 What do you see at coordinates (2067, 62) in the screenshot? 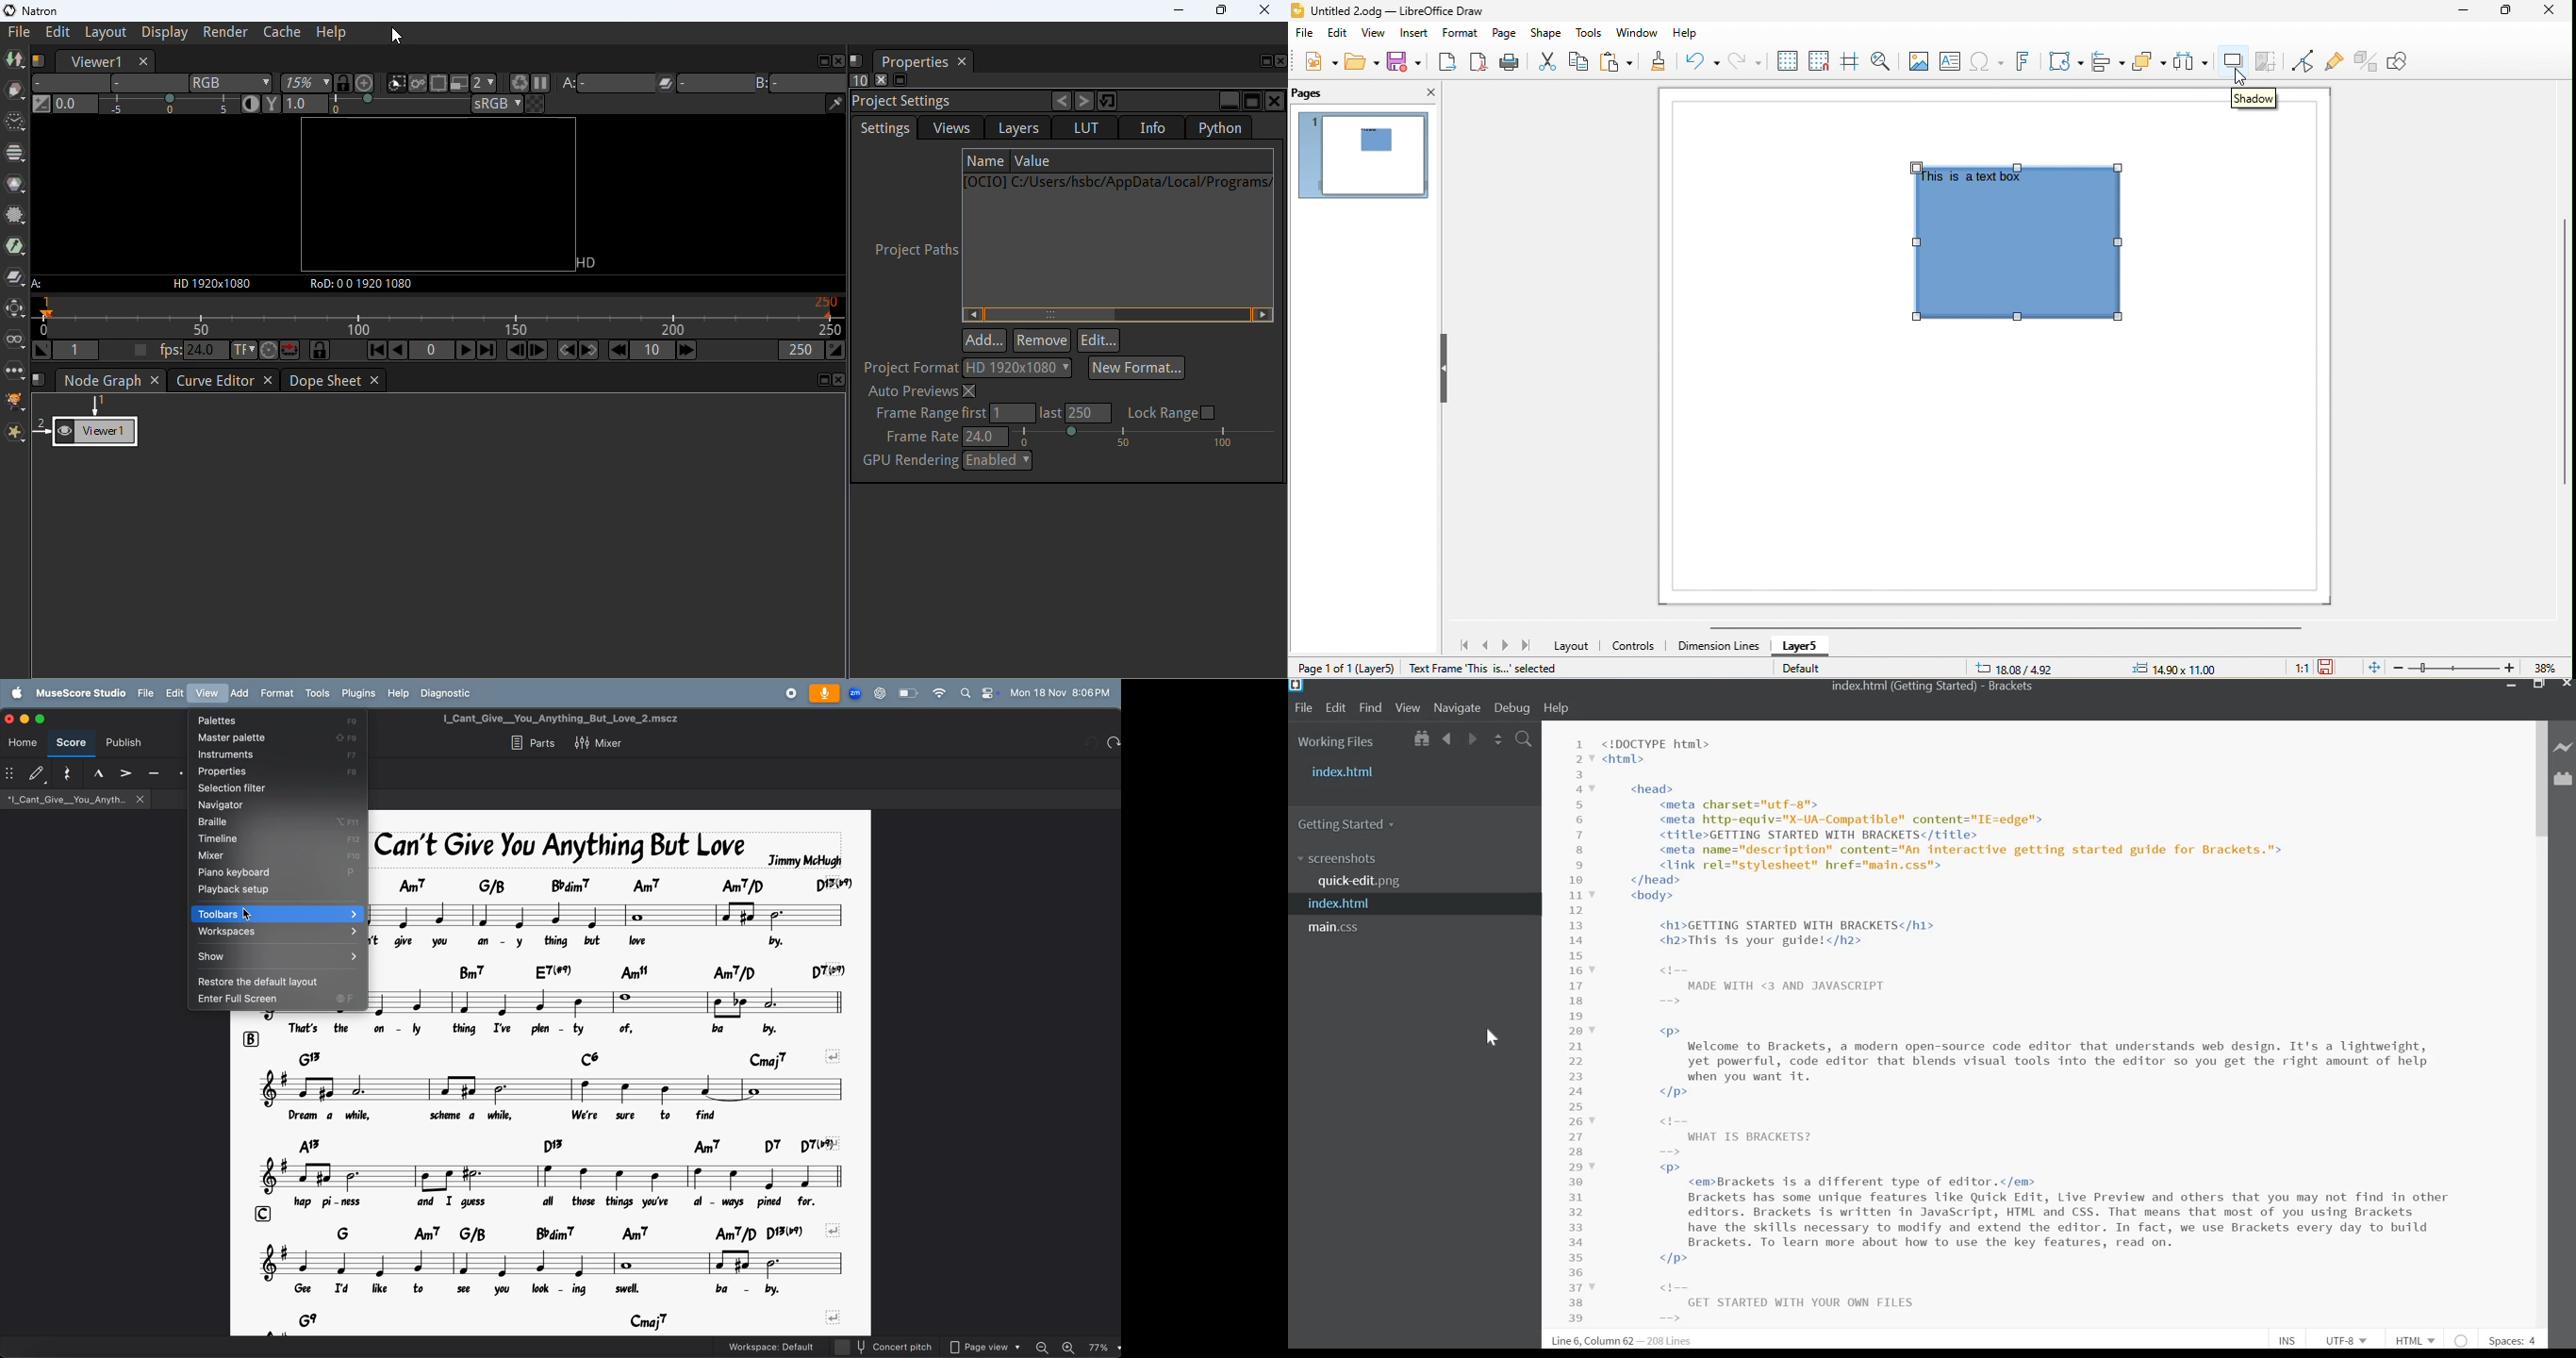
I see `transformation` at bounding box center [2067, 62].